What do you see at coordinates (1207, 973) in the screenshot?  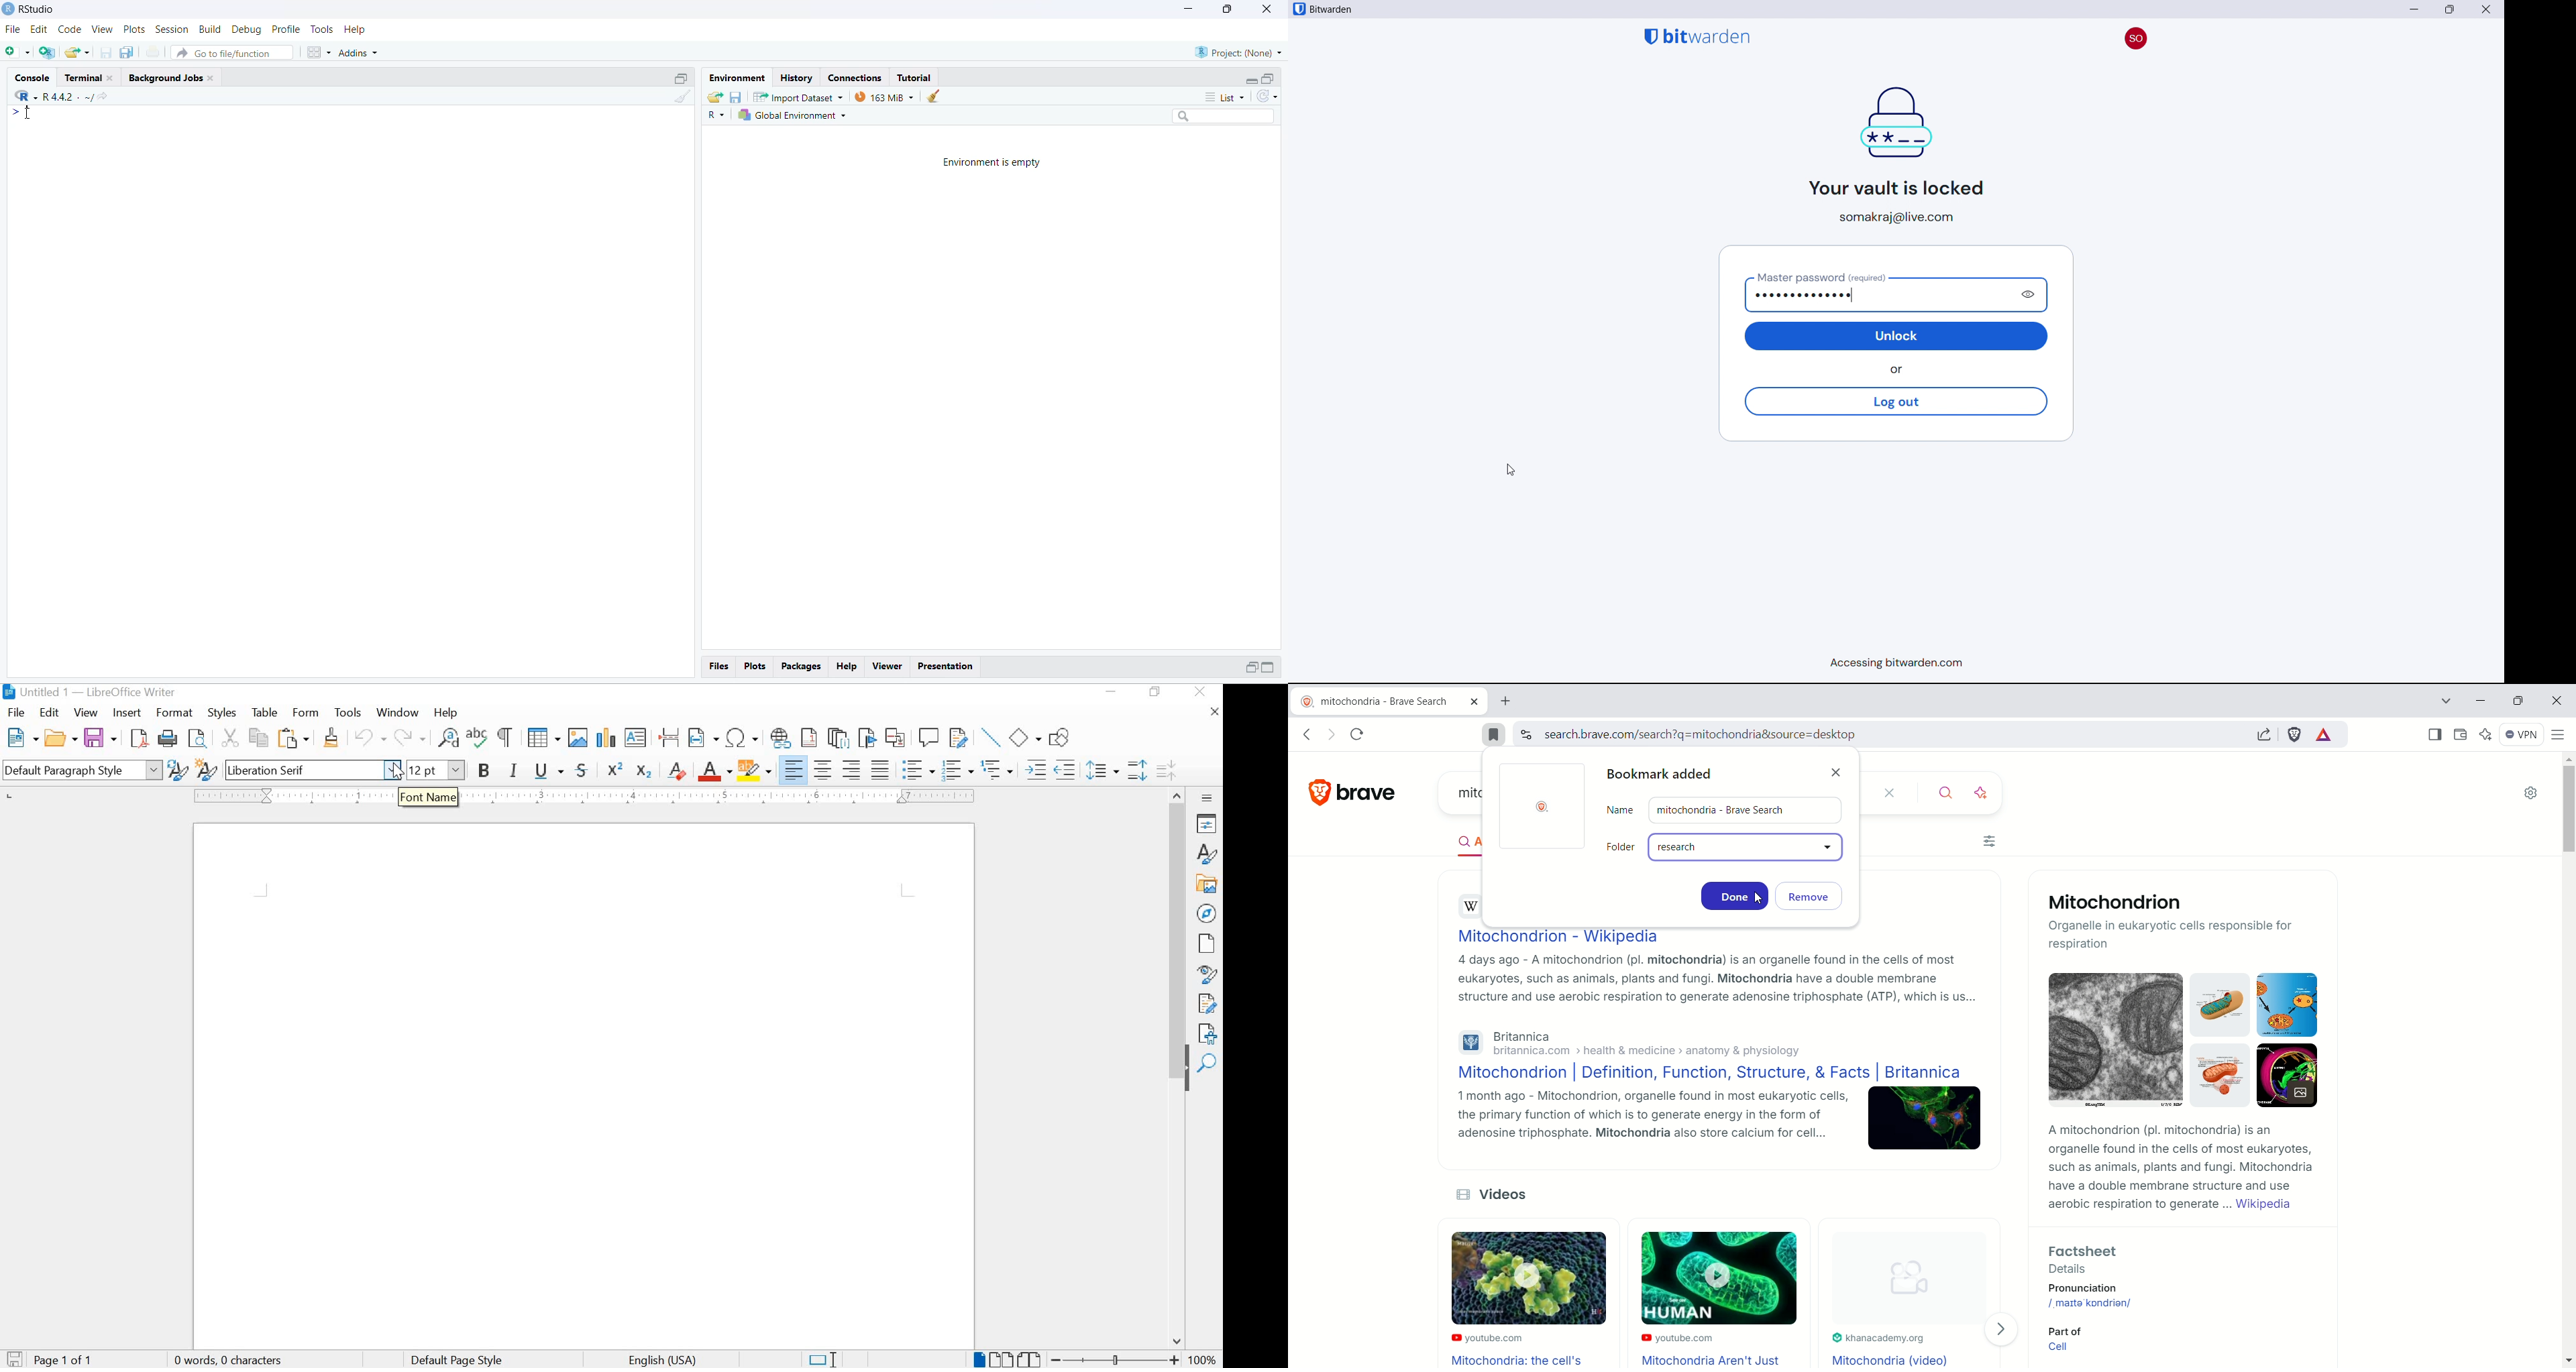 I see `STYLE INSPECTOR` at bounding box center [1207, 973].